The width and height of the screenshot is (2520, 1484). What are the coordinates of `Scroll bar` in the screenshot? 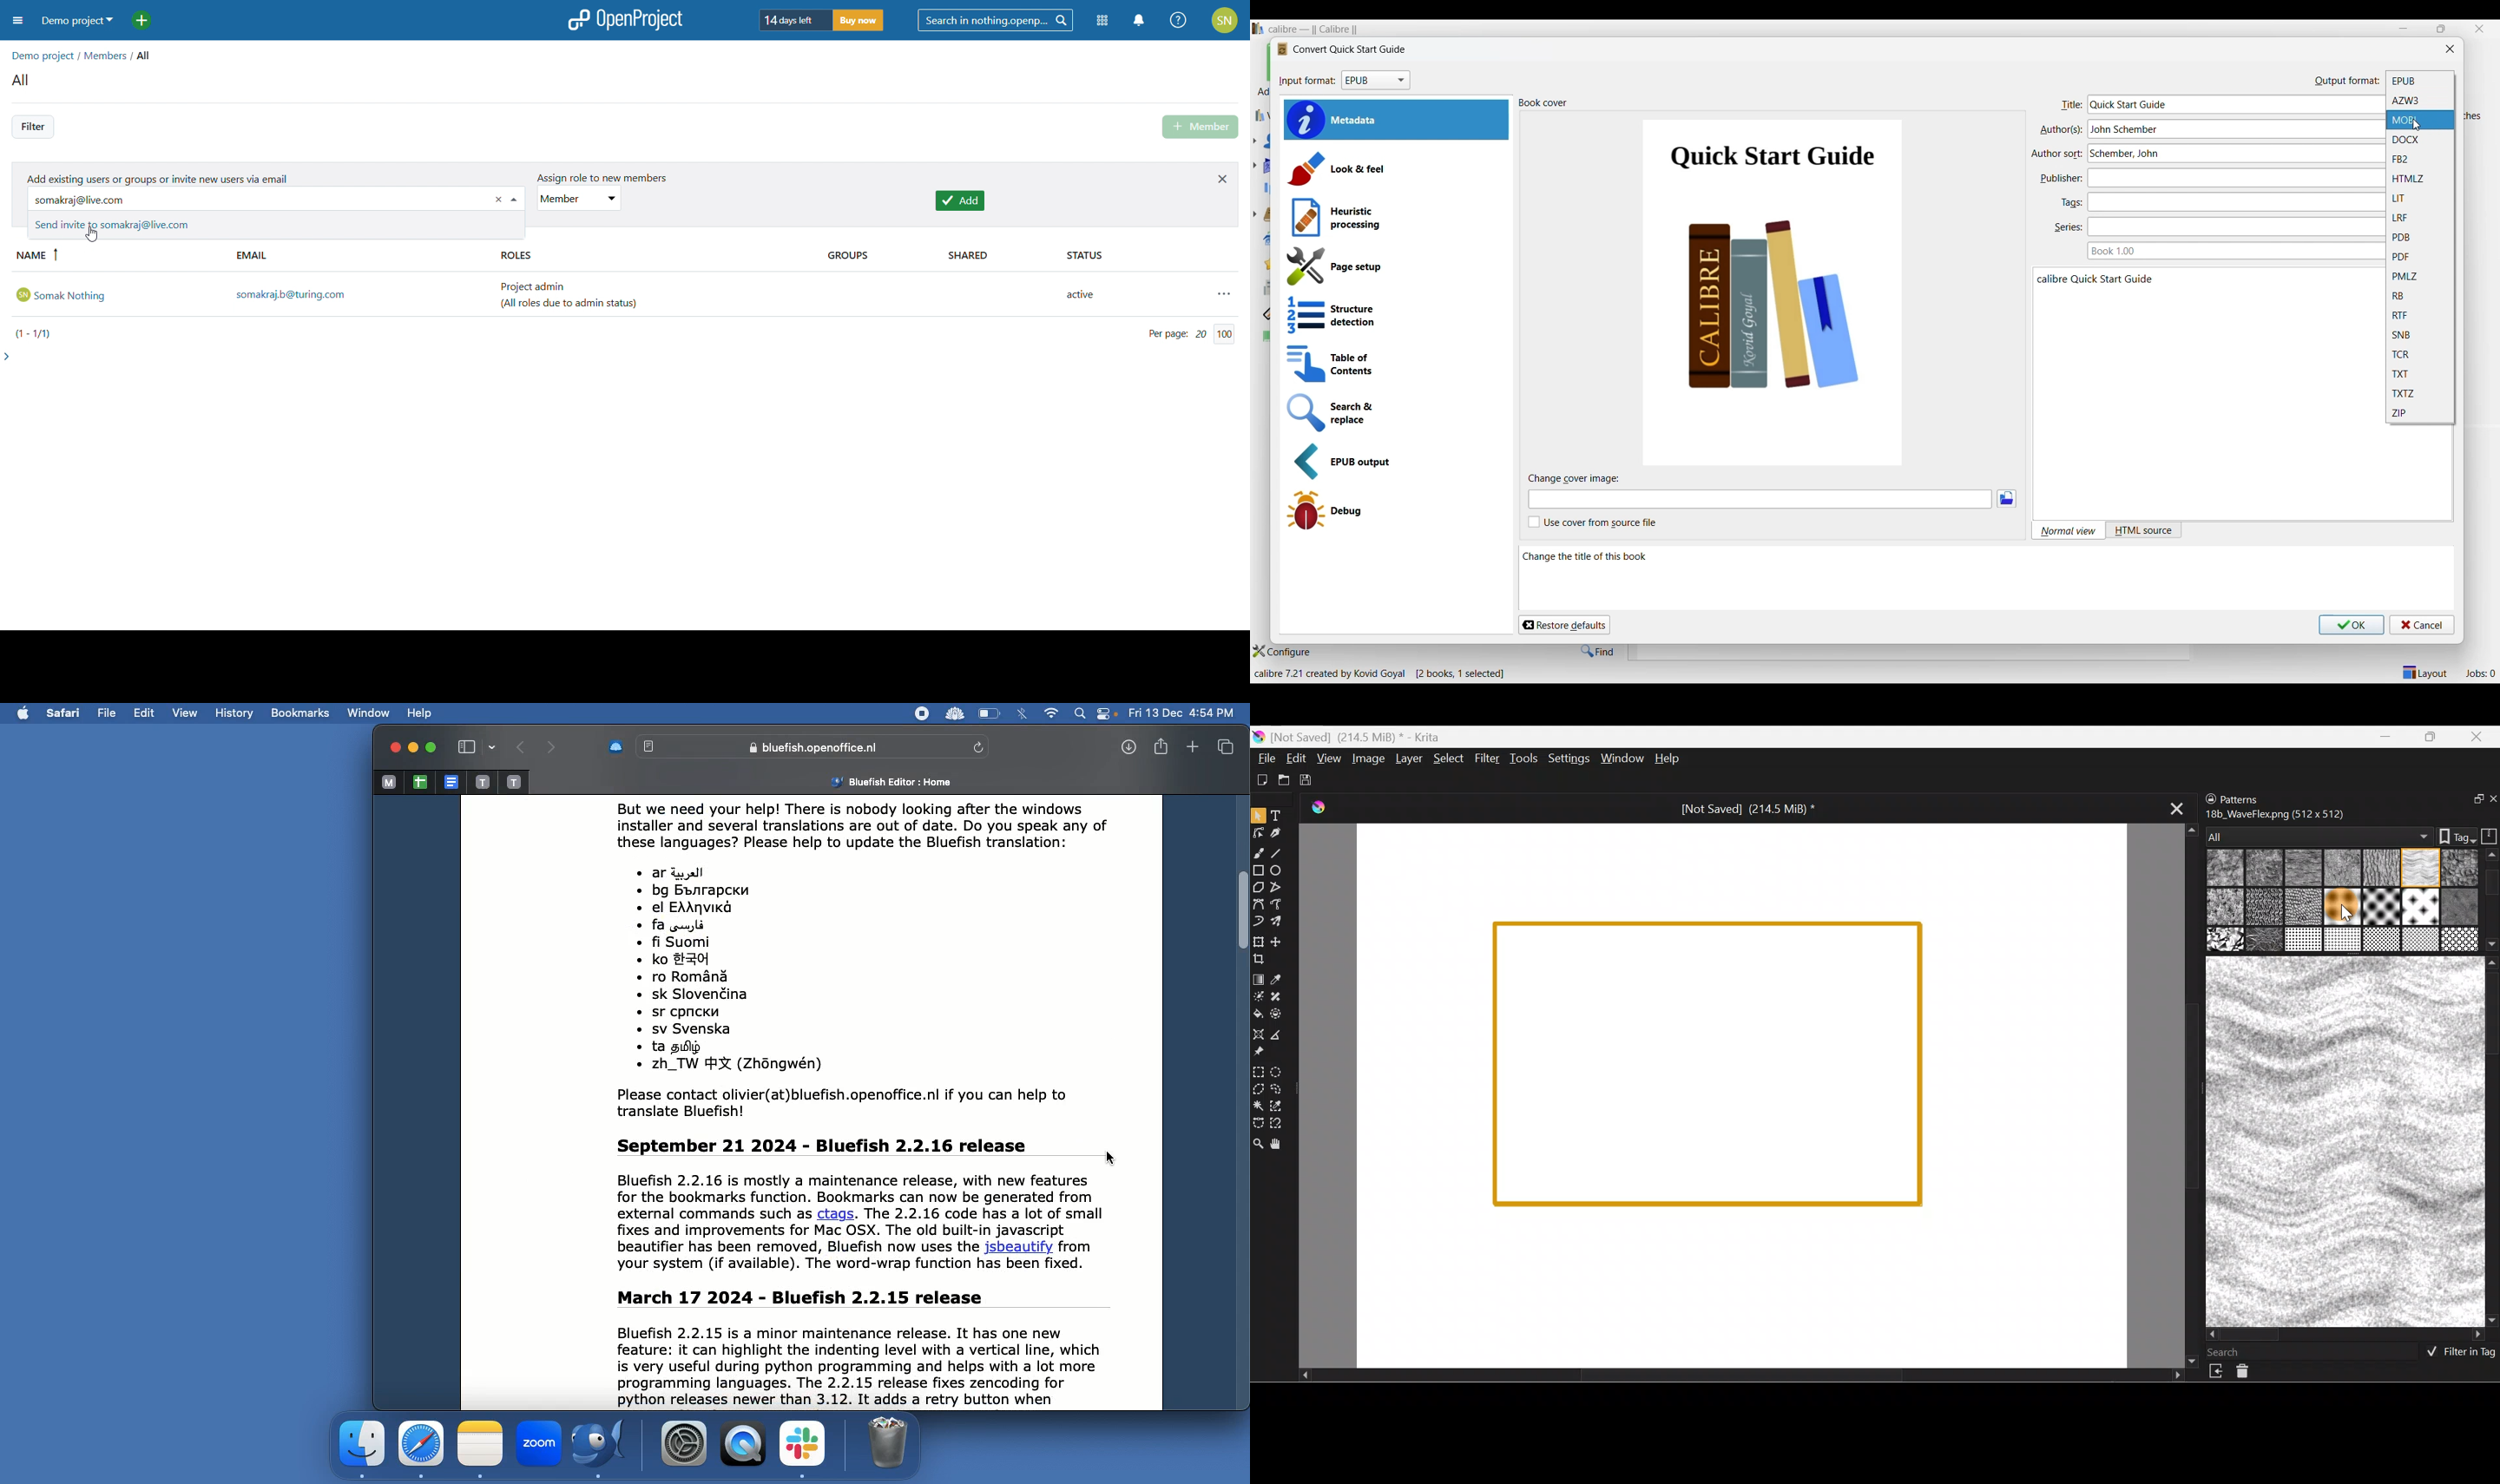 It's located at (2492, 900).